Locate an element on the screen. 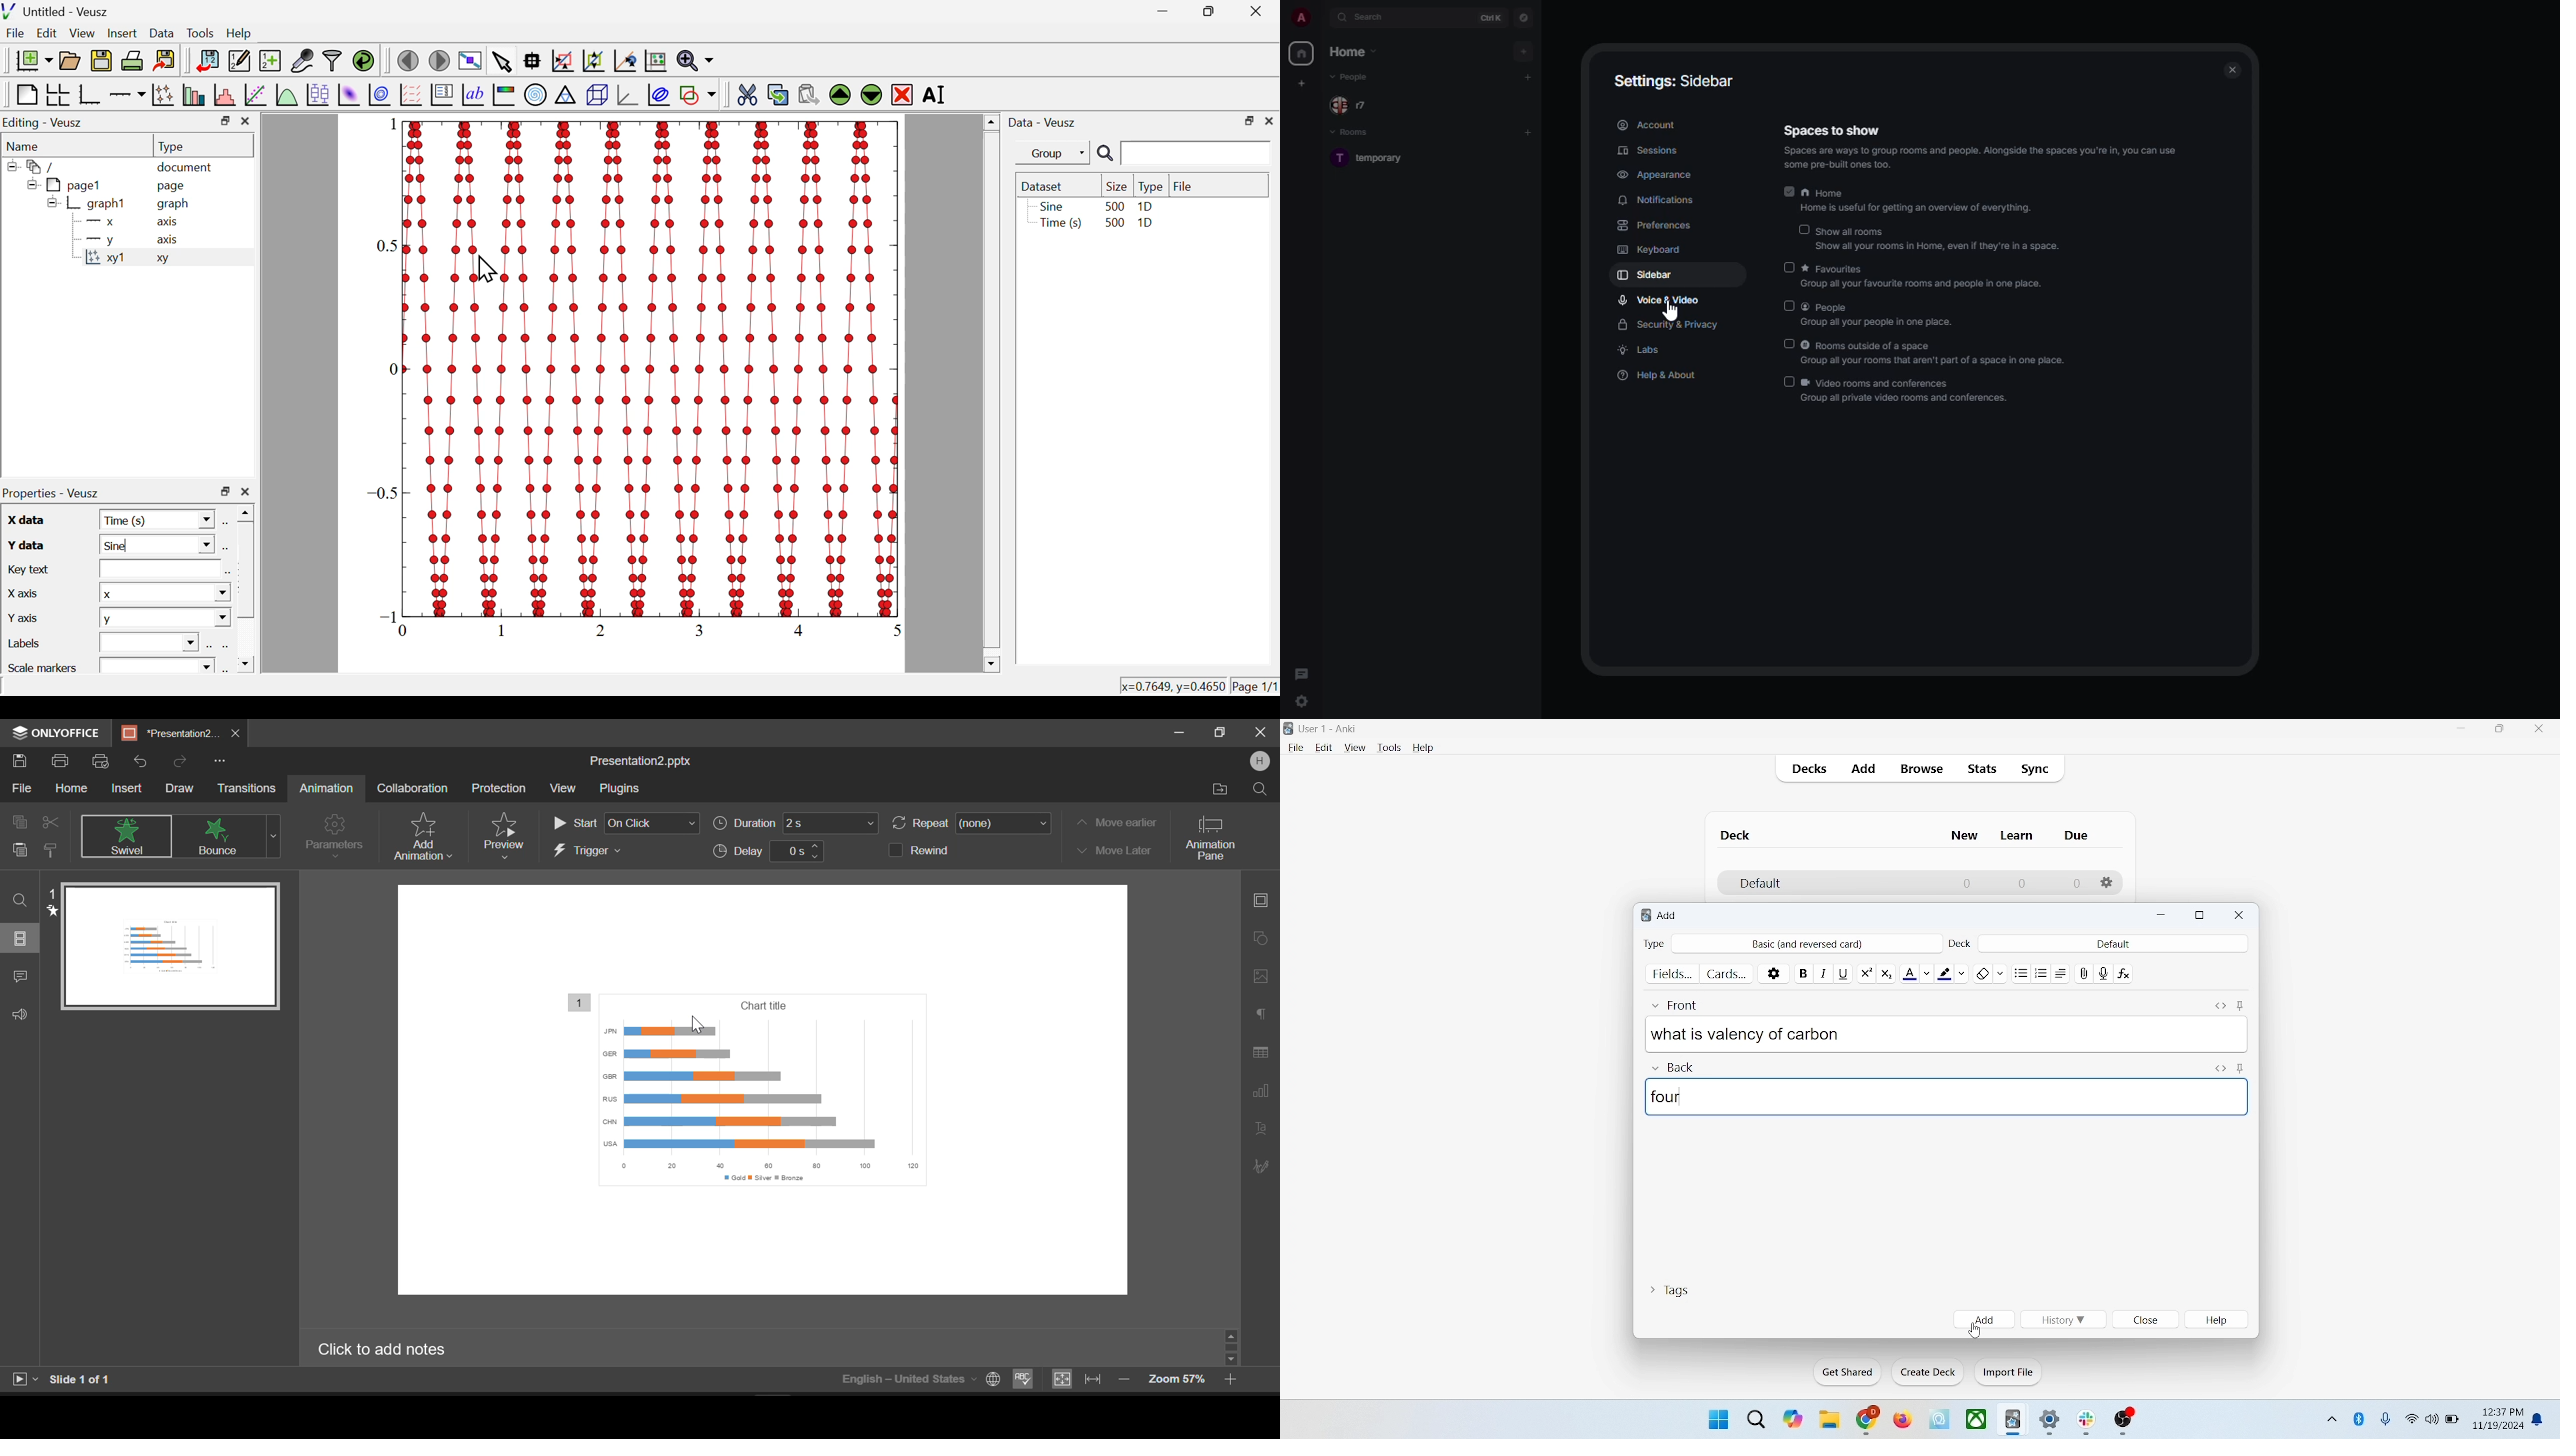 Image resolution: width=2576 pixels, height=1456 pixels. history is located at coordinates (2062, 1320).